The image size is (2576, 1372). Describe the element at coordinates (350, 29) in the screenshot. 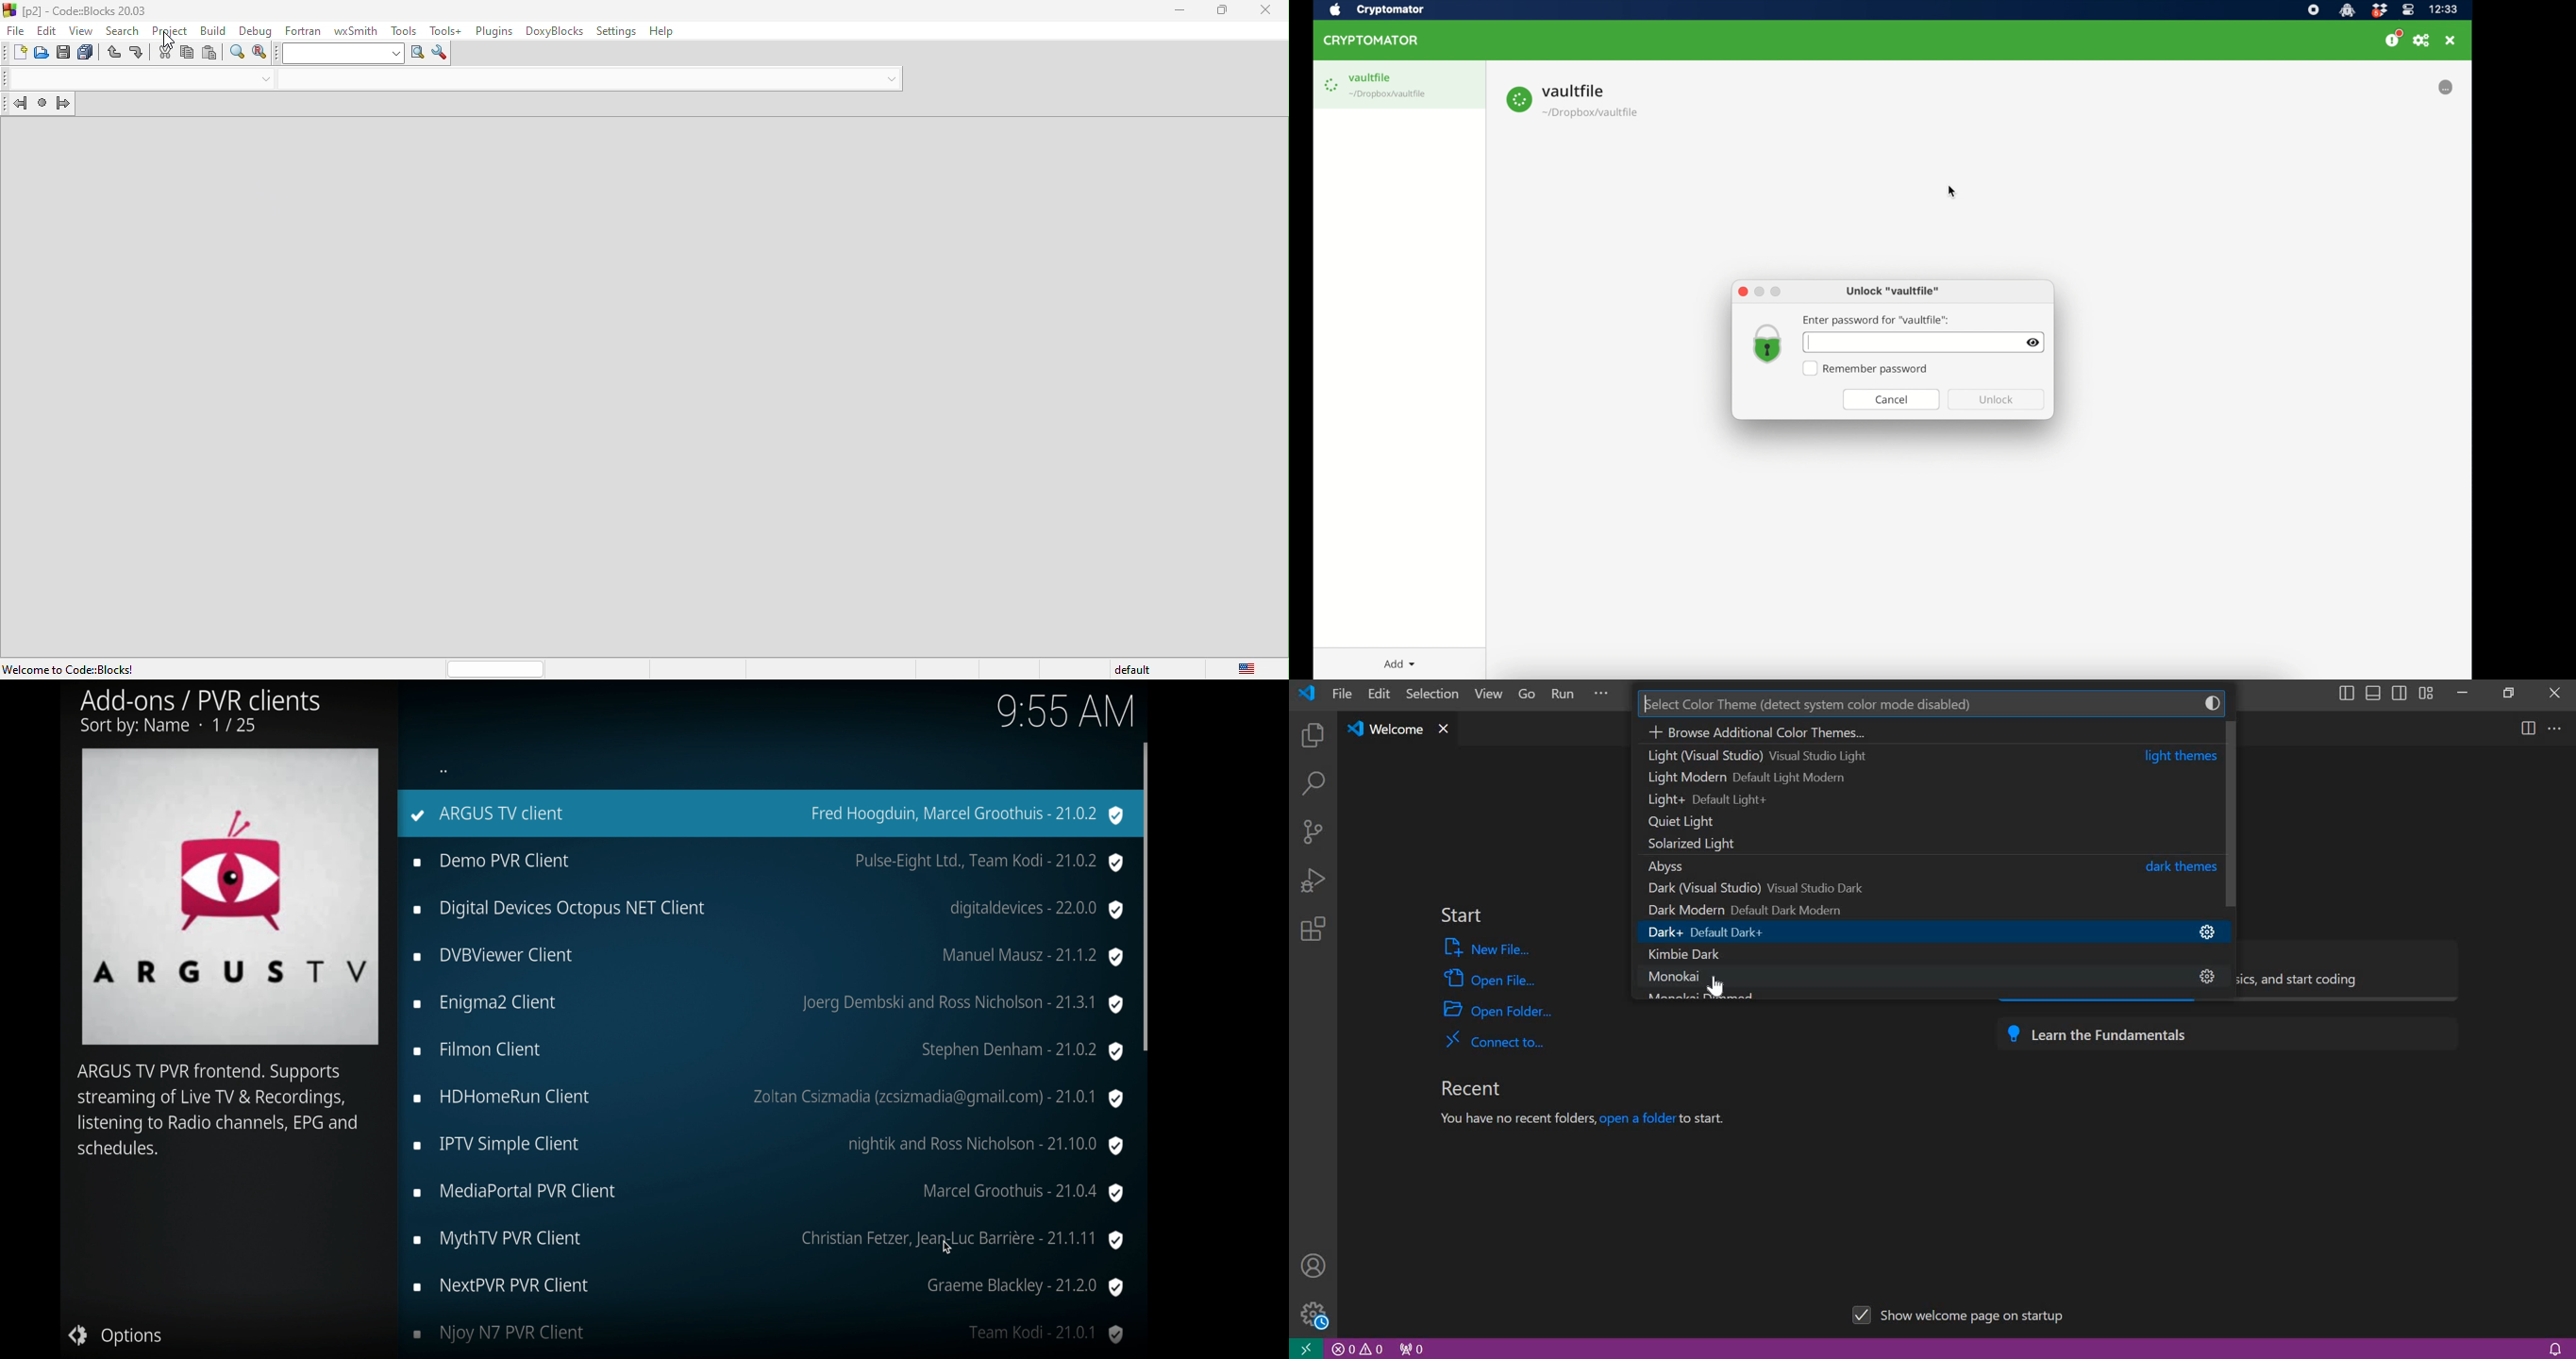

I see `wxsmith` at that location.